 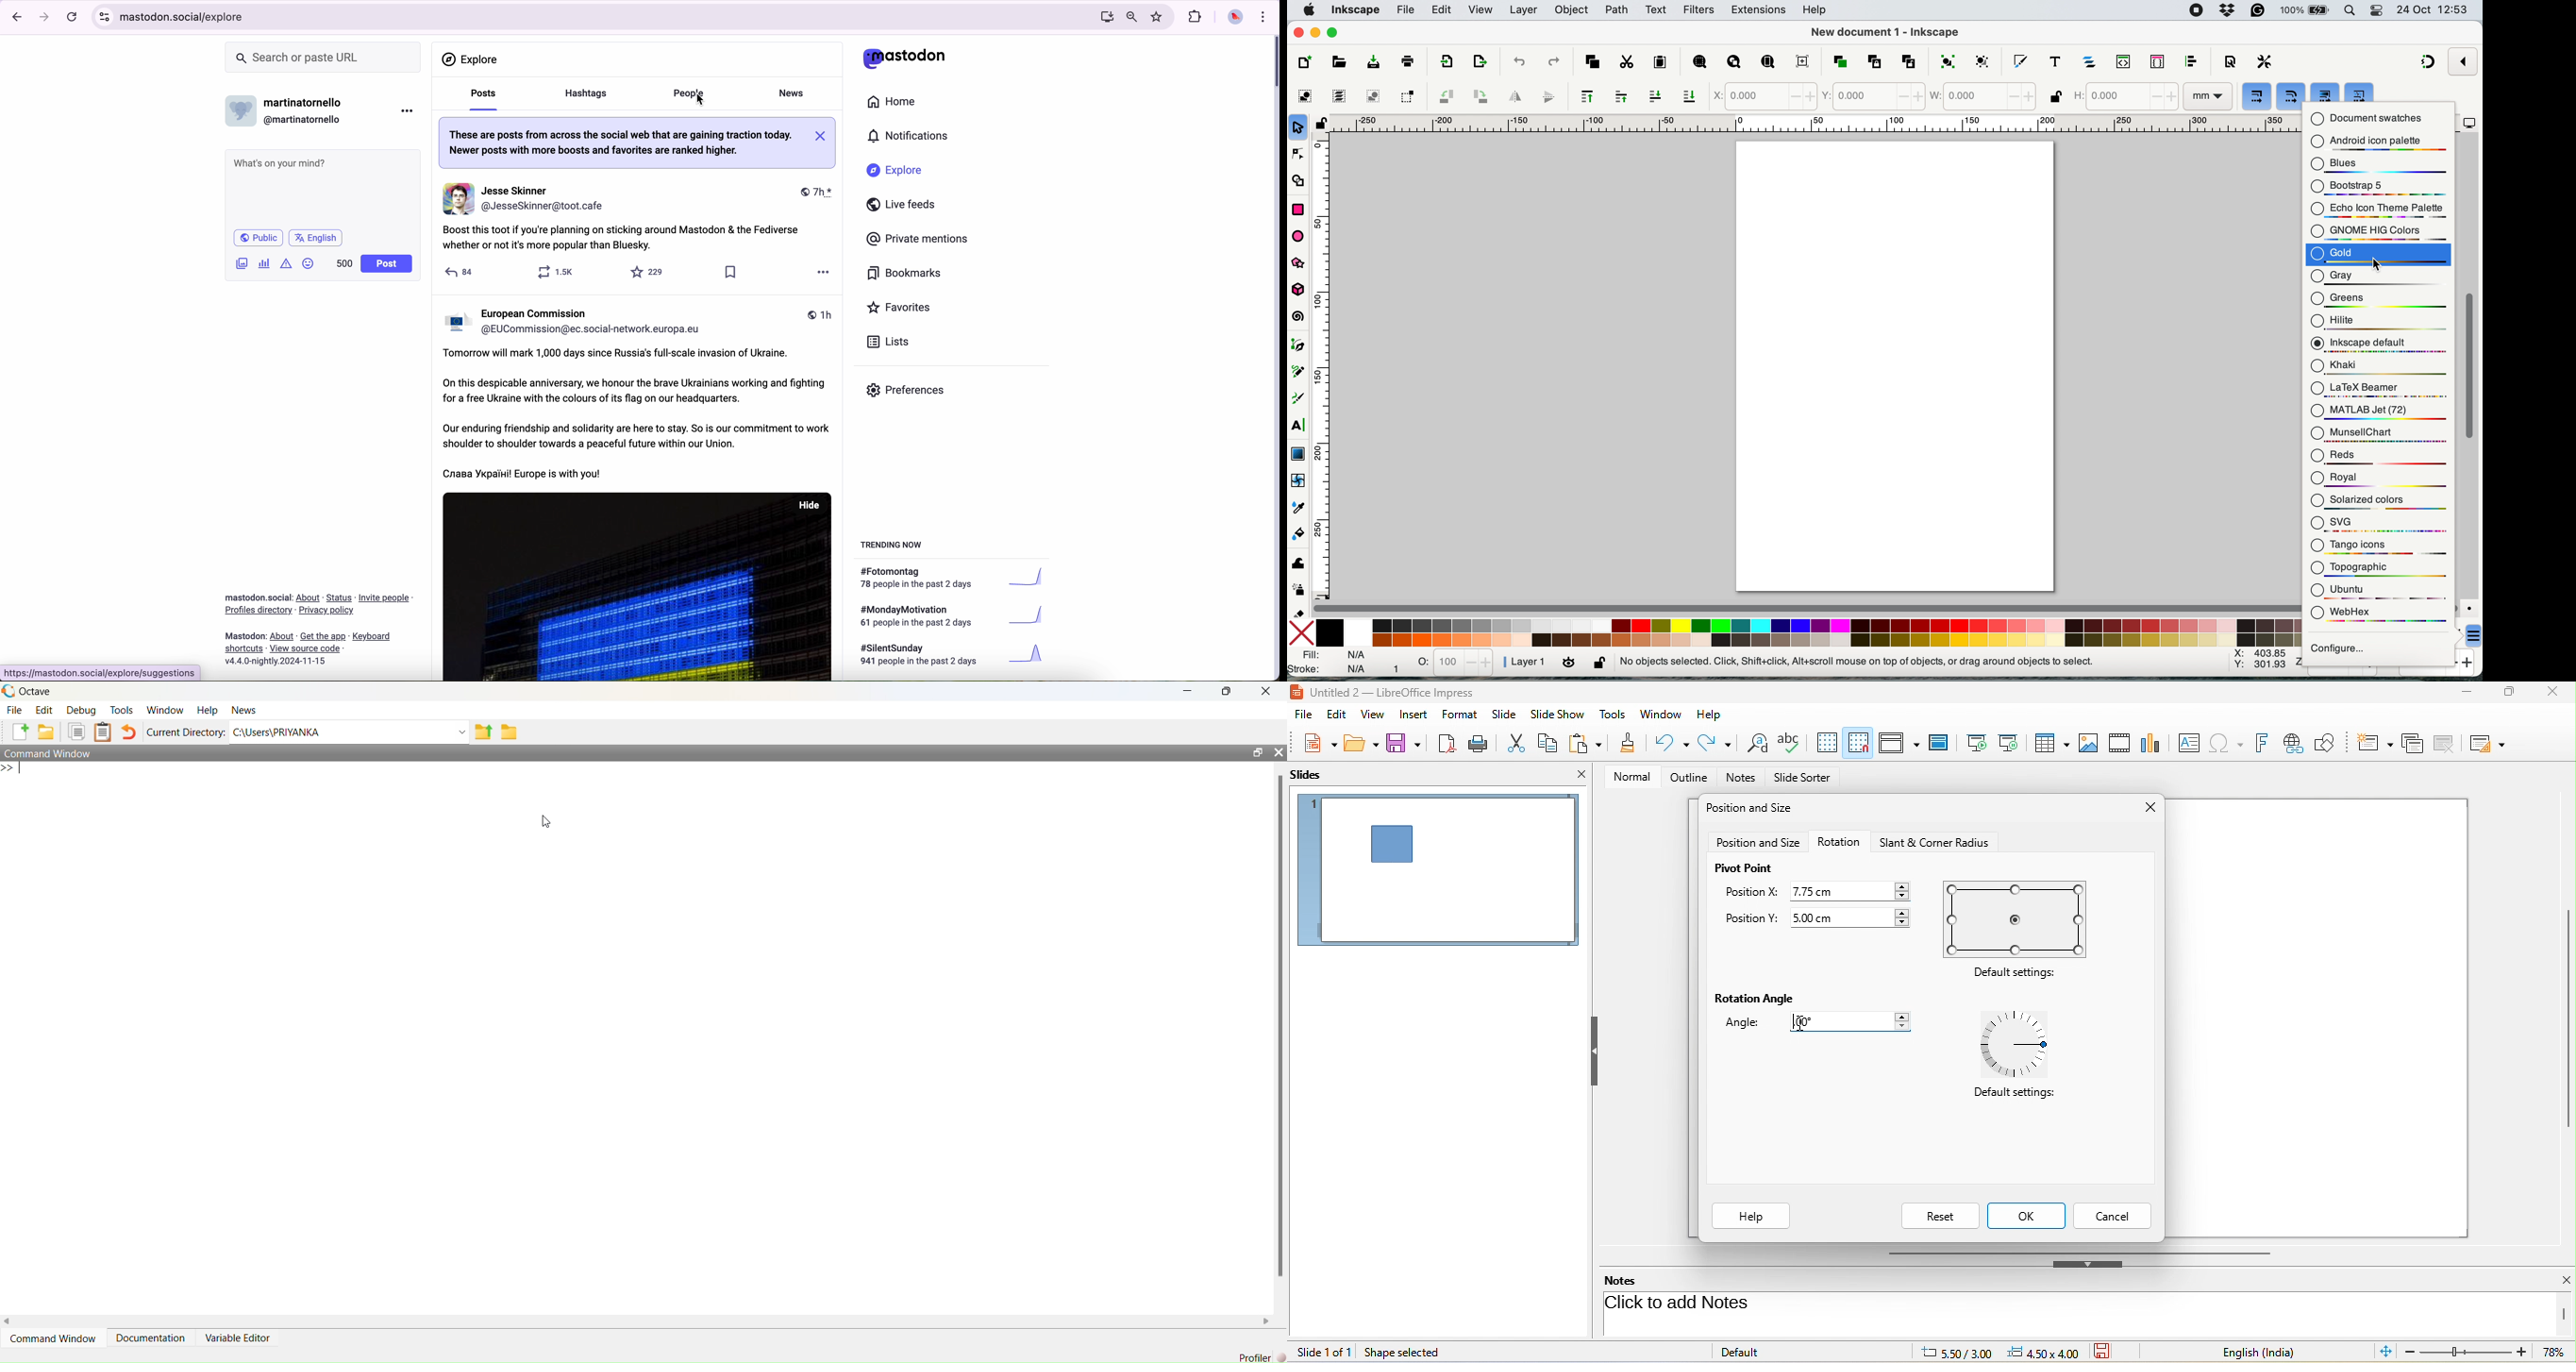 I want to click on svg, so click(x=2379, y=525).